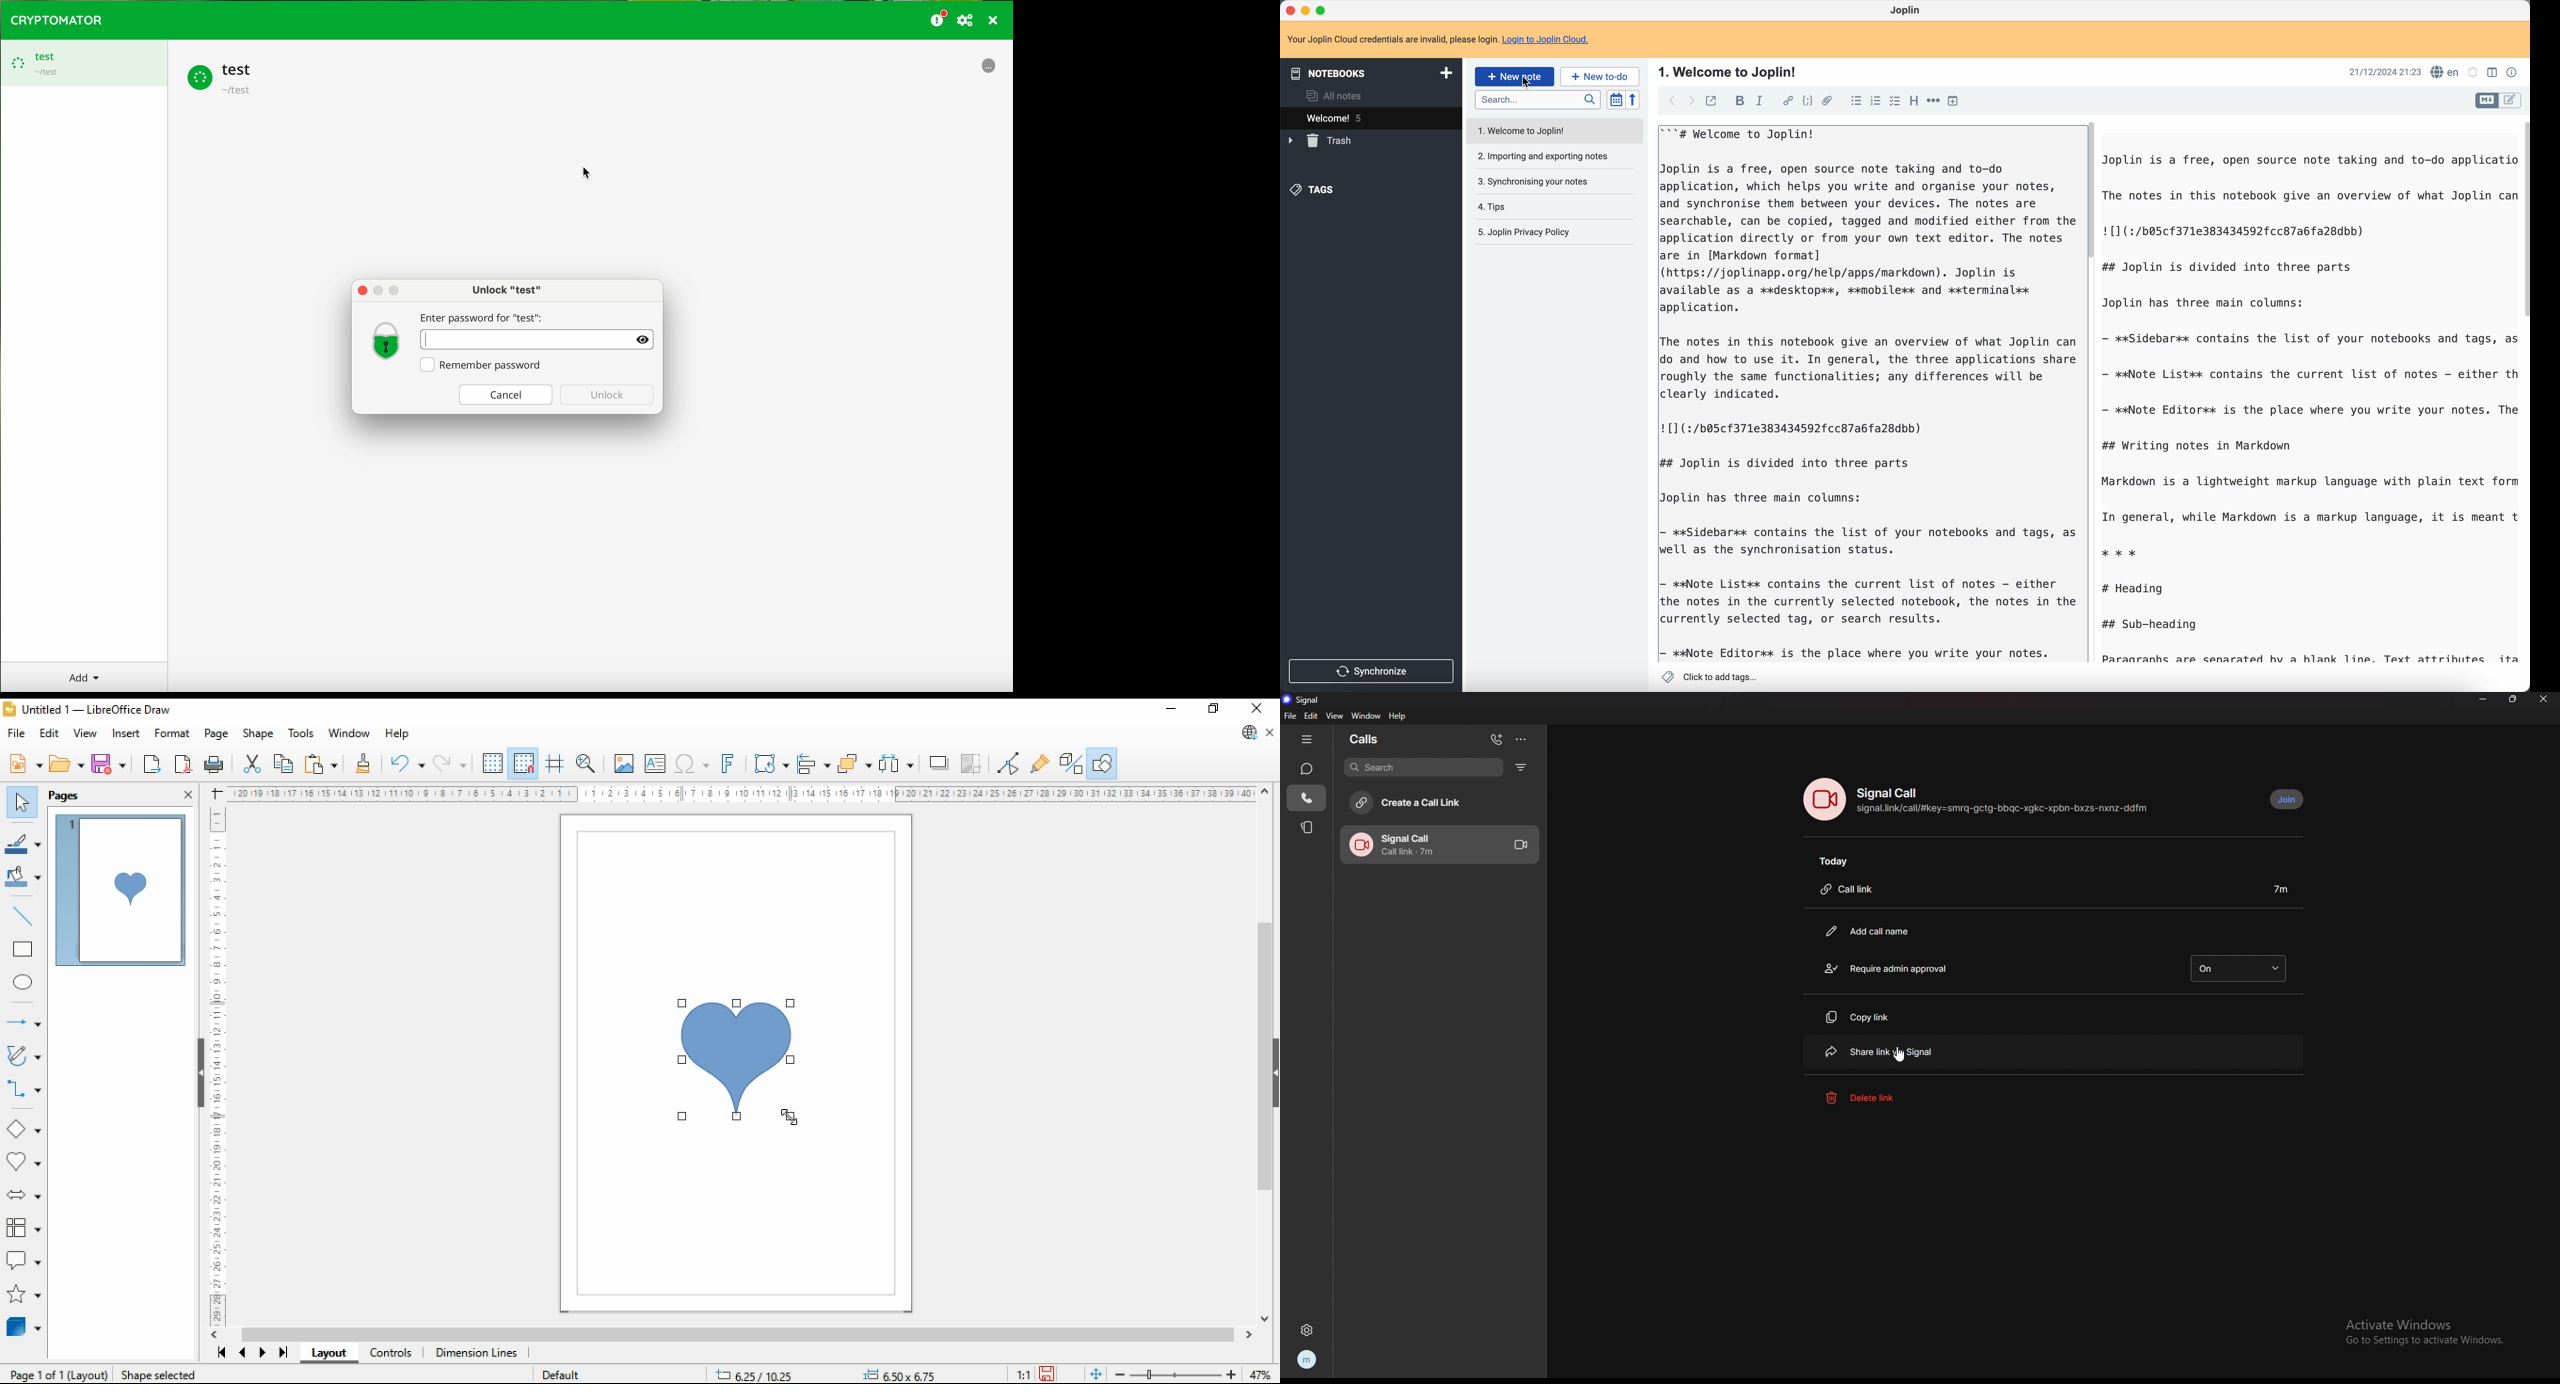  I want to click on shape, so click(738, 1061).